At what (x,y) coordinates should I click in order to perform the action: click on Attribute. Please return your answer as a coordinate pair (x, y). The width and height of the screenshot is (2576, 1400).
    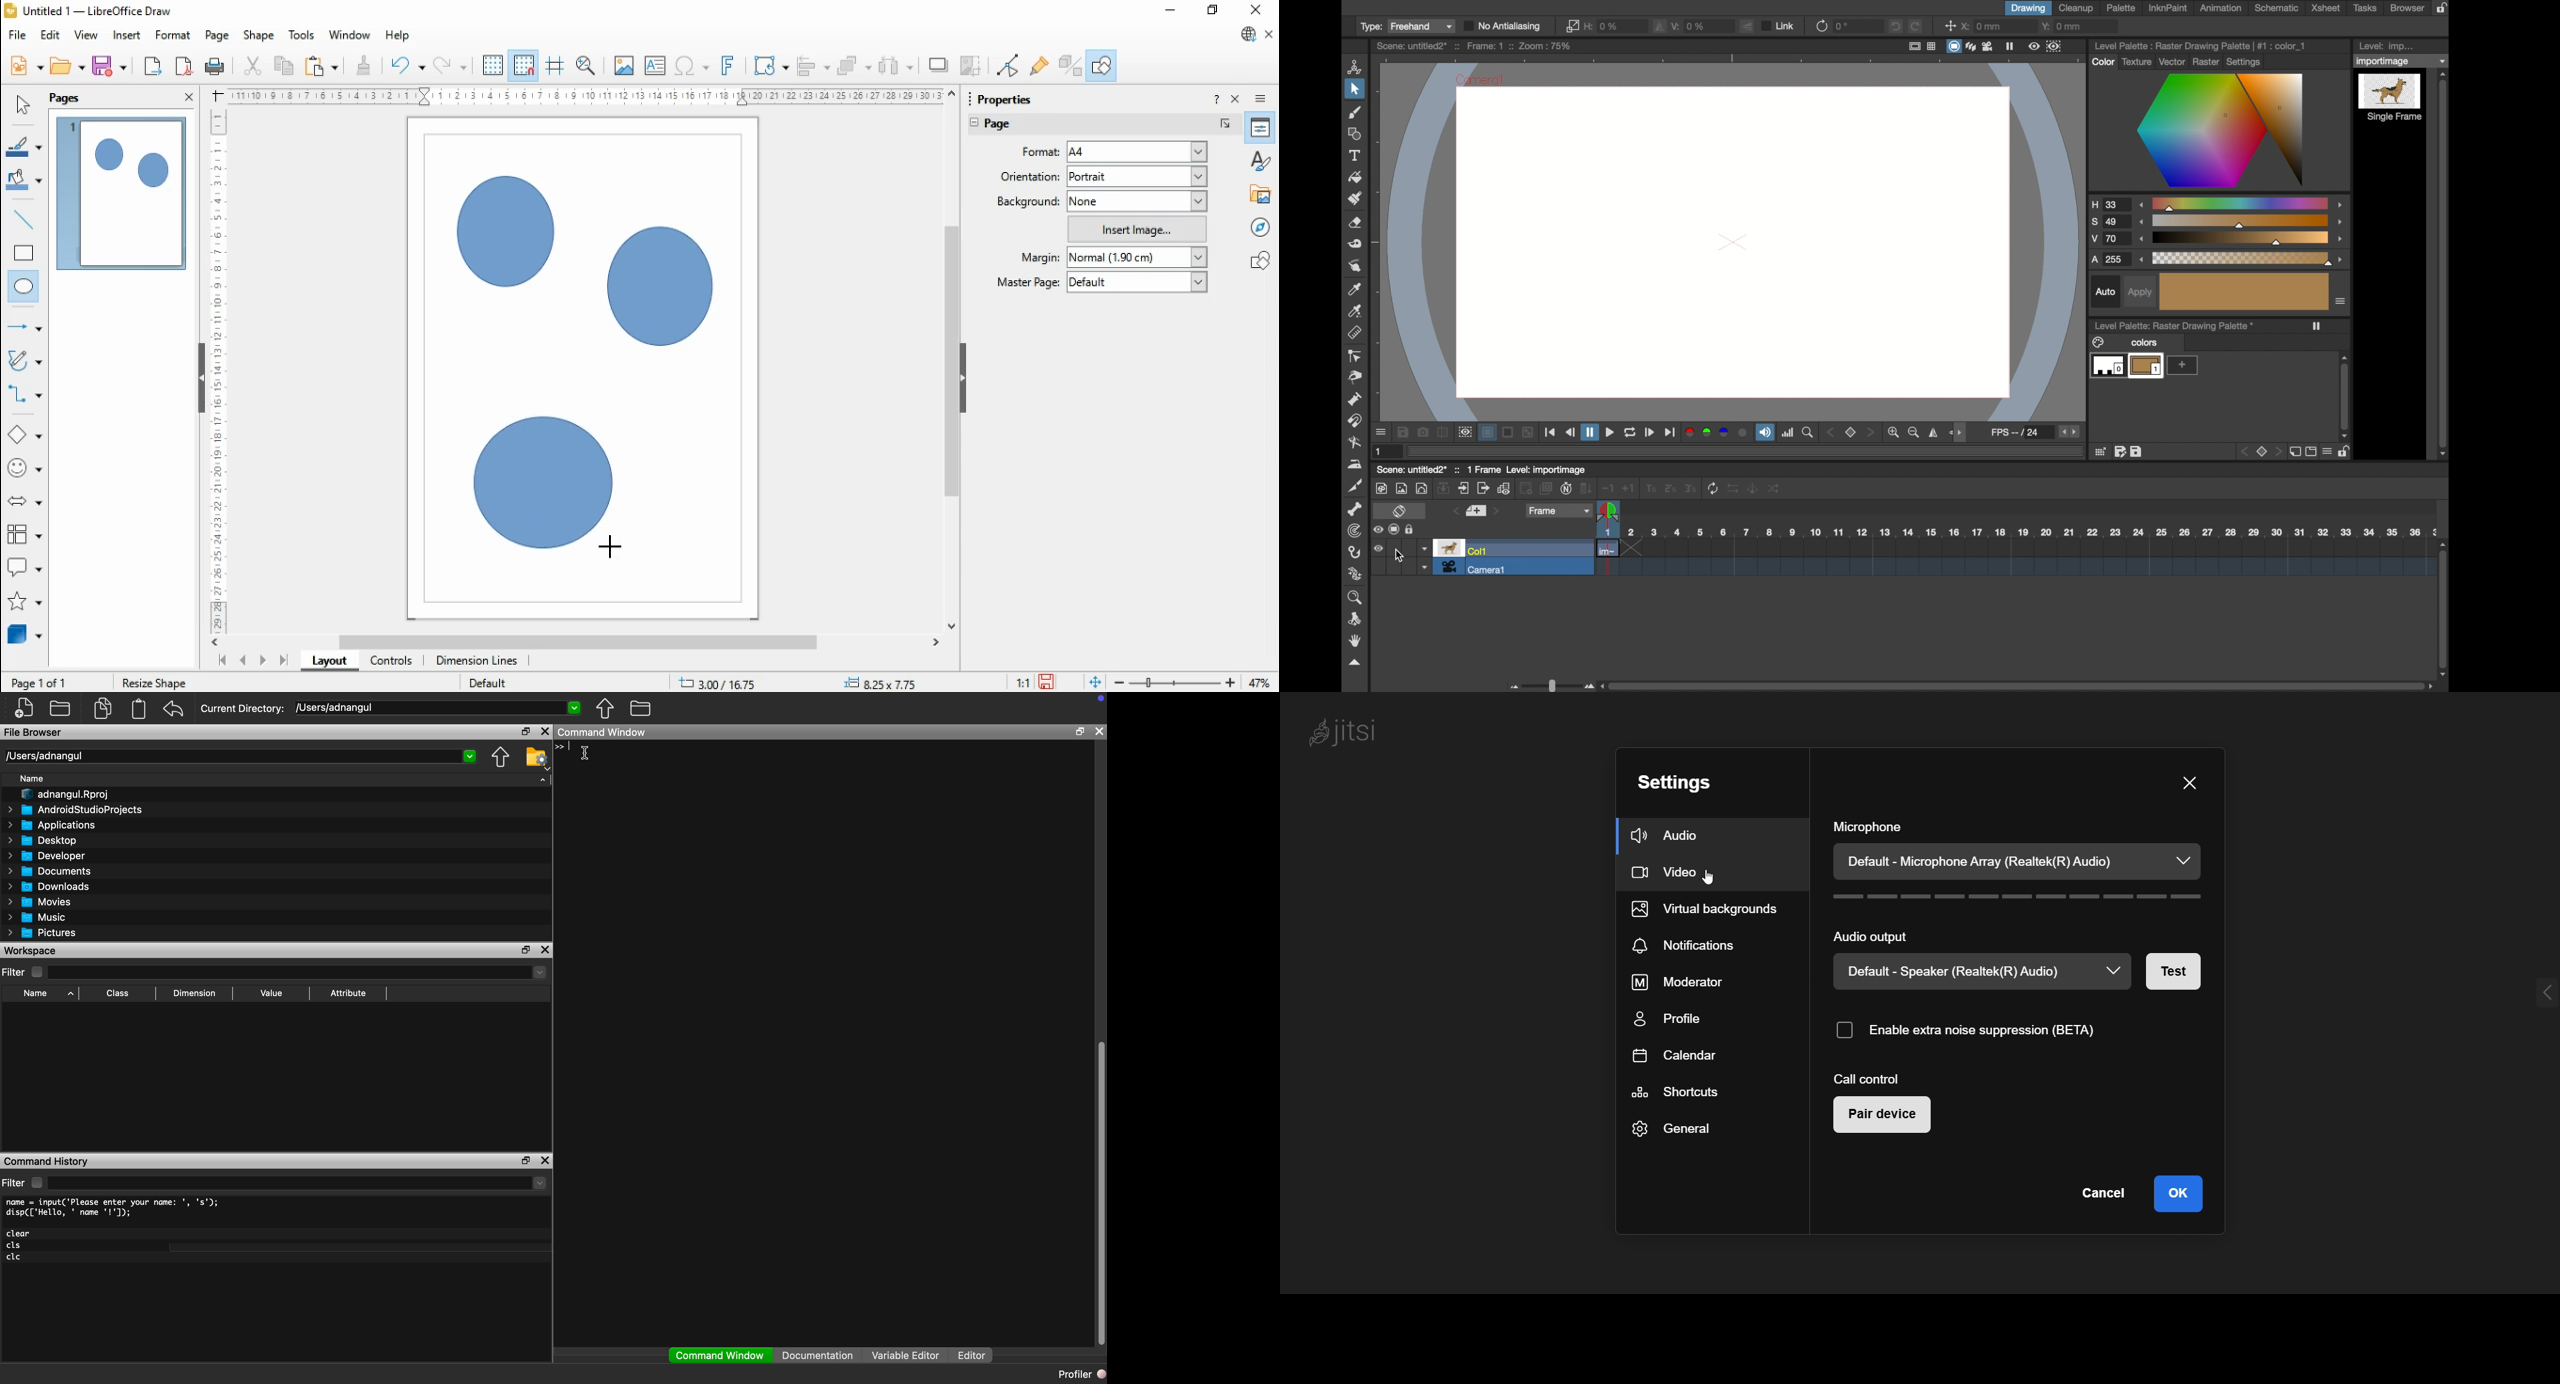
    Looking at the image, I should click on (348, 992).